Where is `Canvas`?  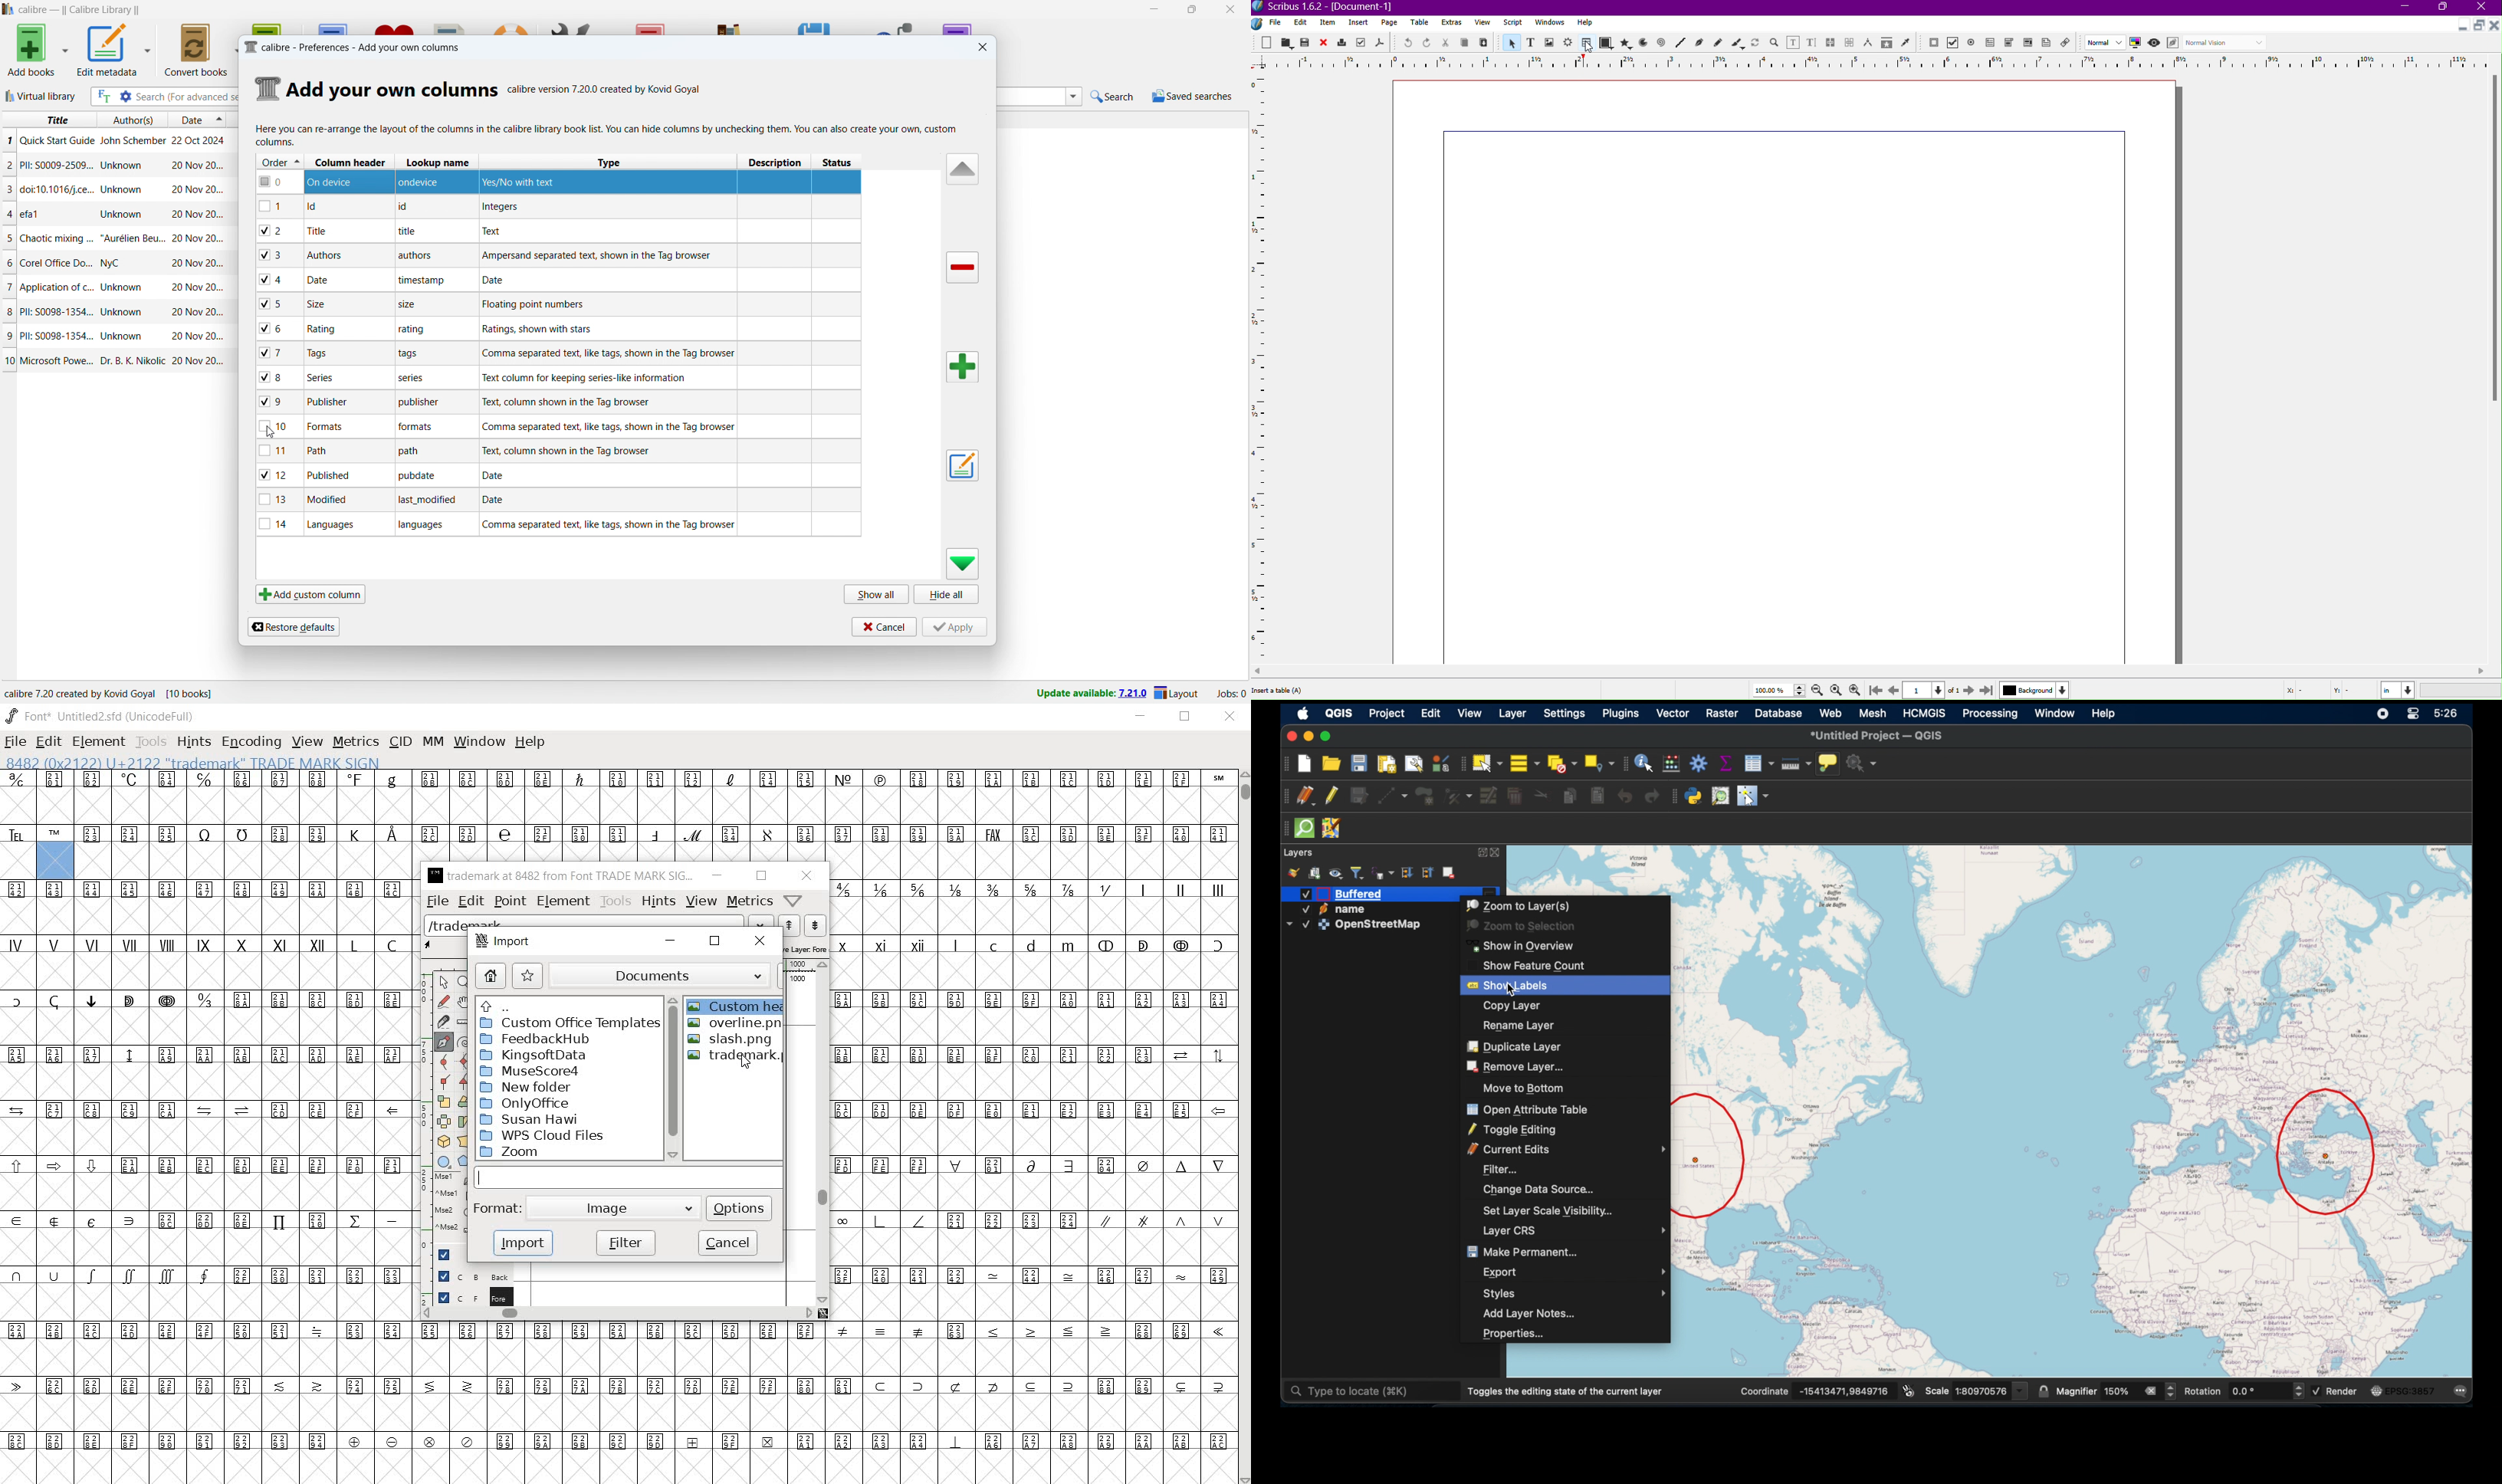
Canvas is located at coordinates (1788, 372).